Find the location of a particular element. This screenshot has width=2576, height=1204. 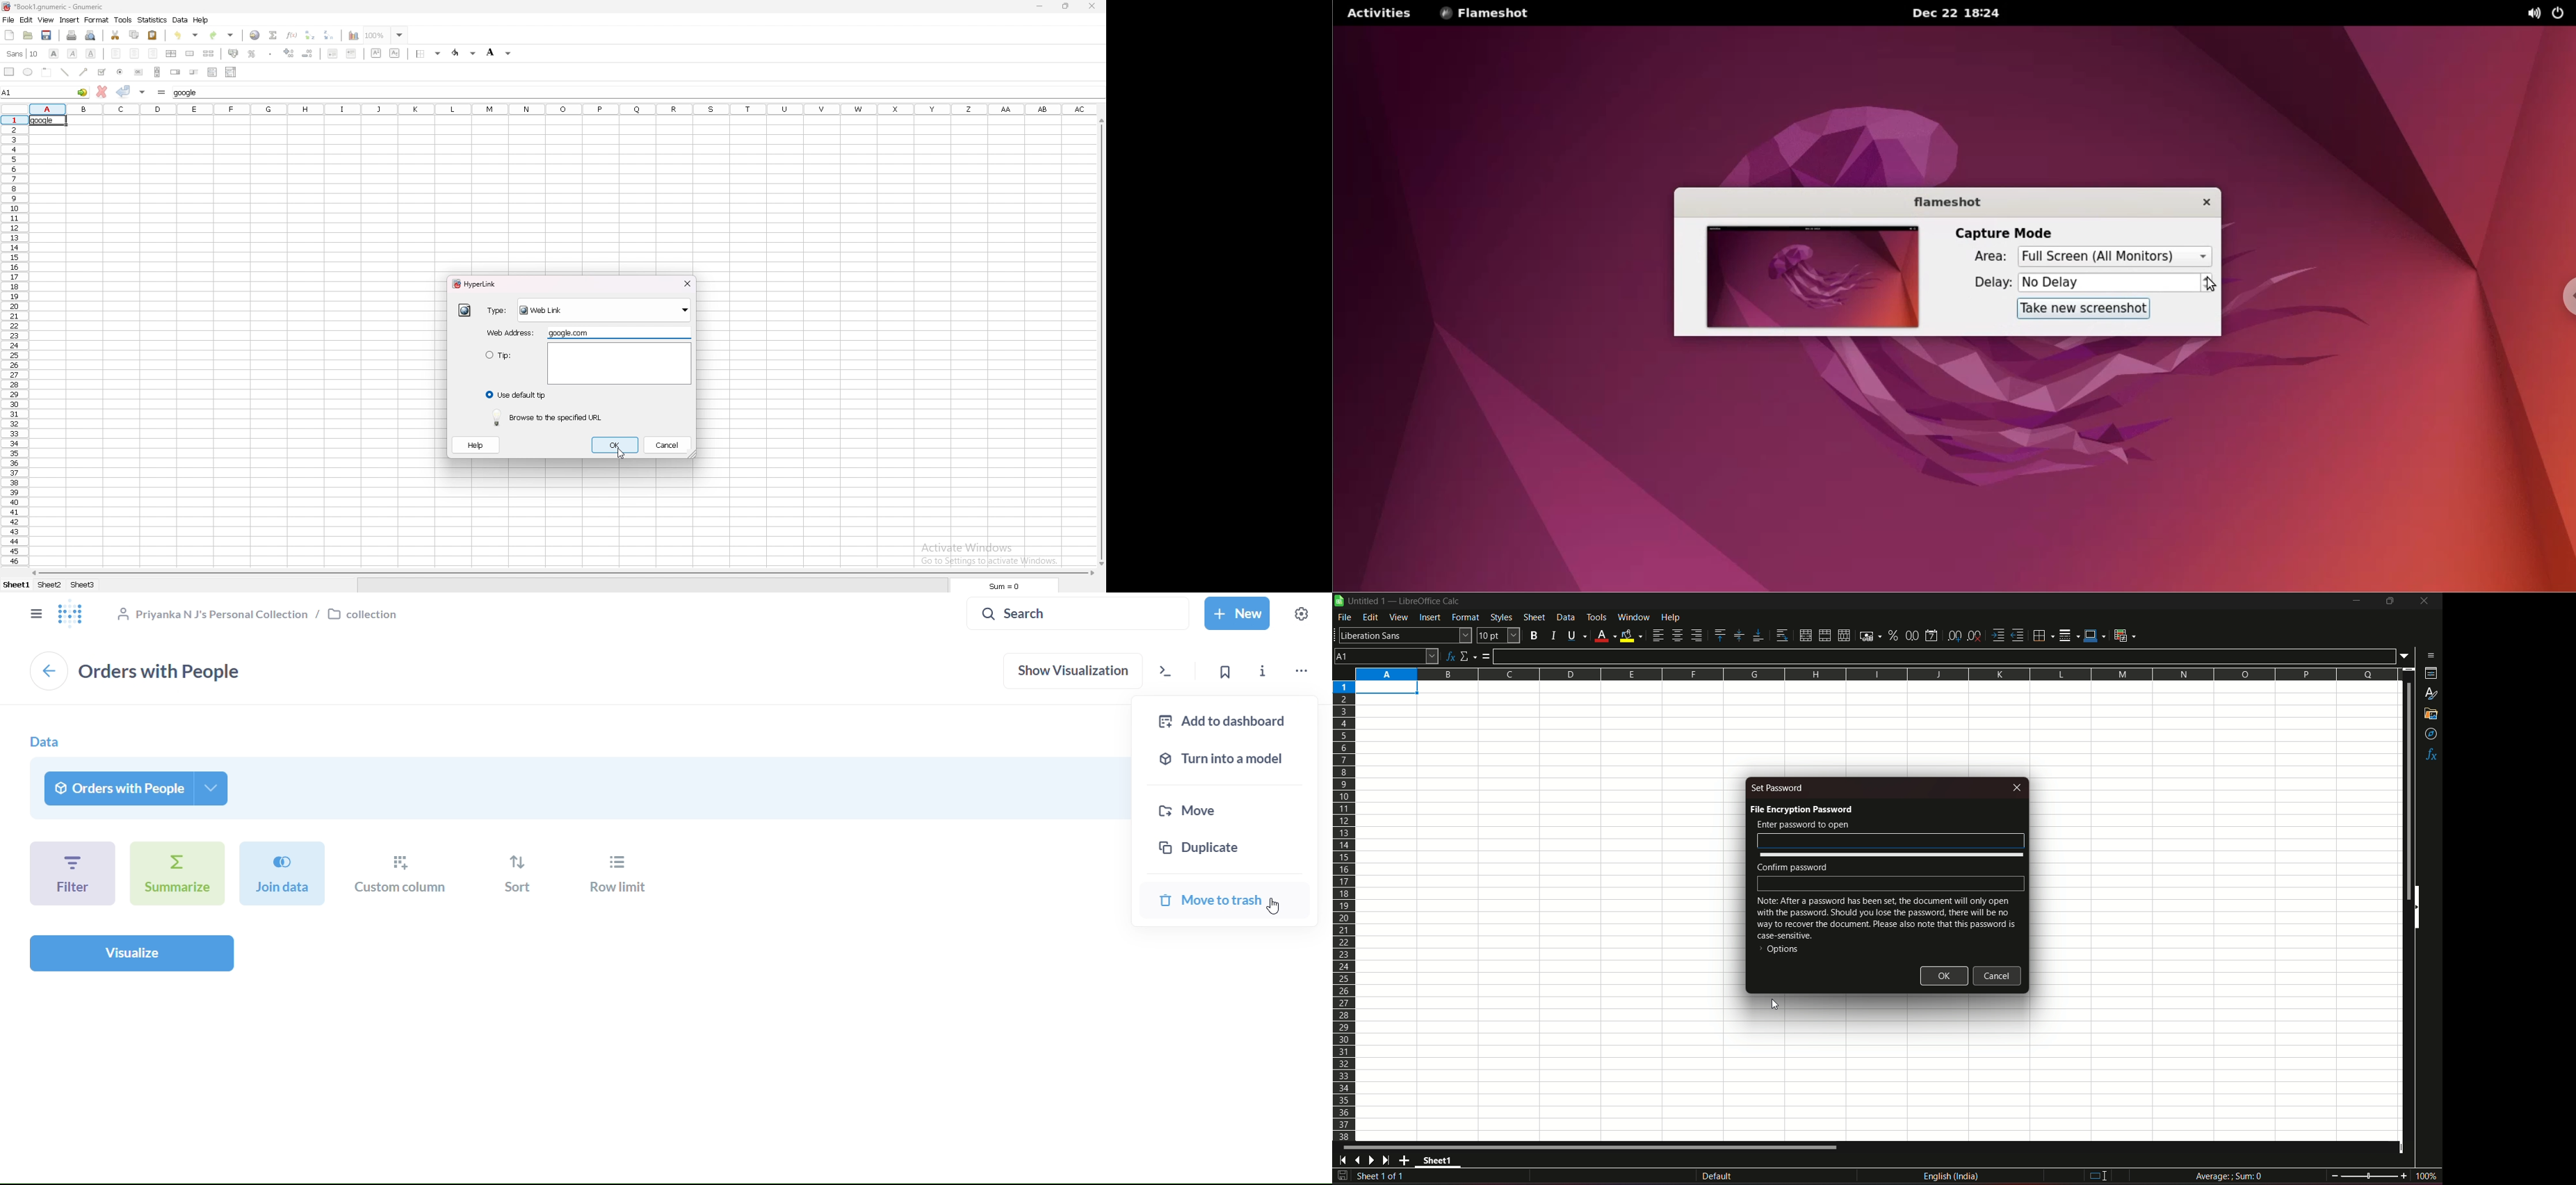

zoom out is located at coordinates (2335, 1175).